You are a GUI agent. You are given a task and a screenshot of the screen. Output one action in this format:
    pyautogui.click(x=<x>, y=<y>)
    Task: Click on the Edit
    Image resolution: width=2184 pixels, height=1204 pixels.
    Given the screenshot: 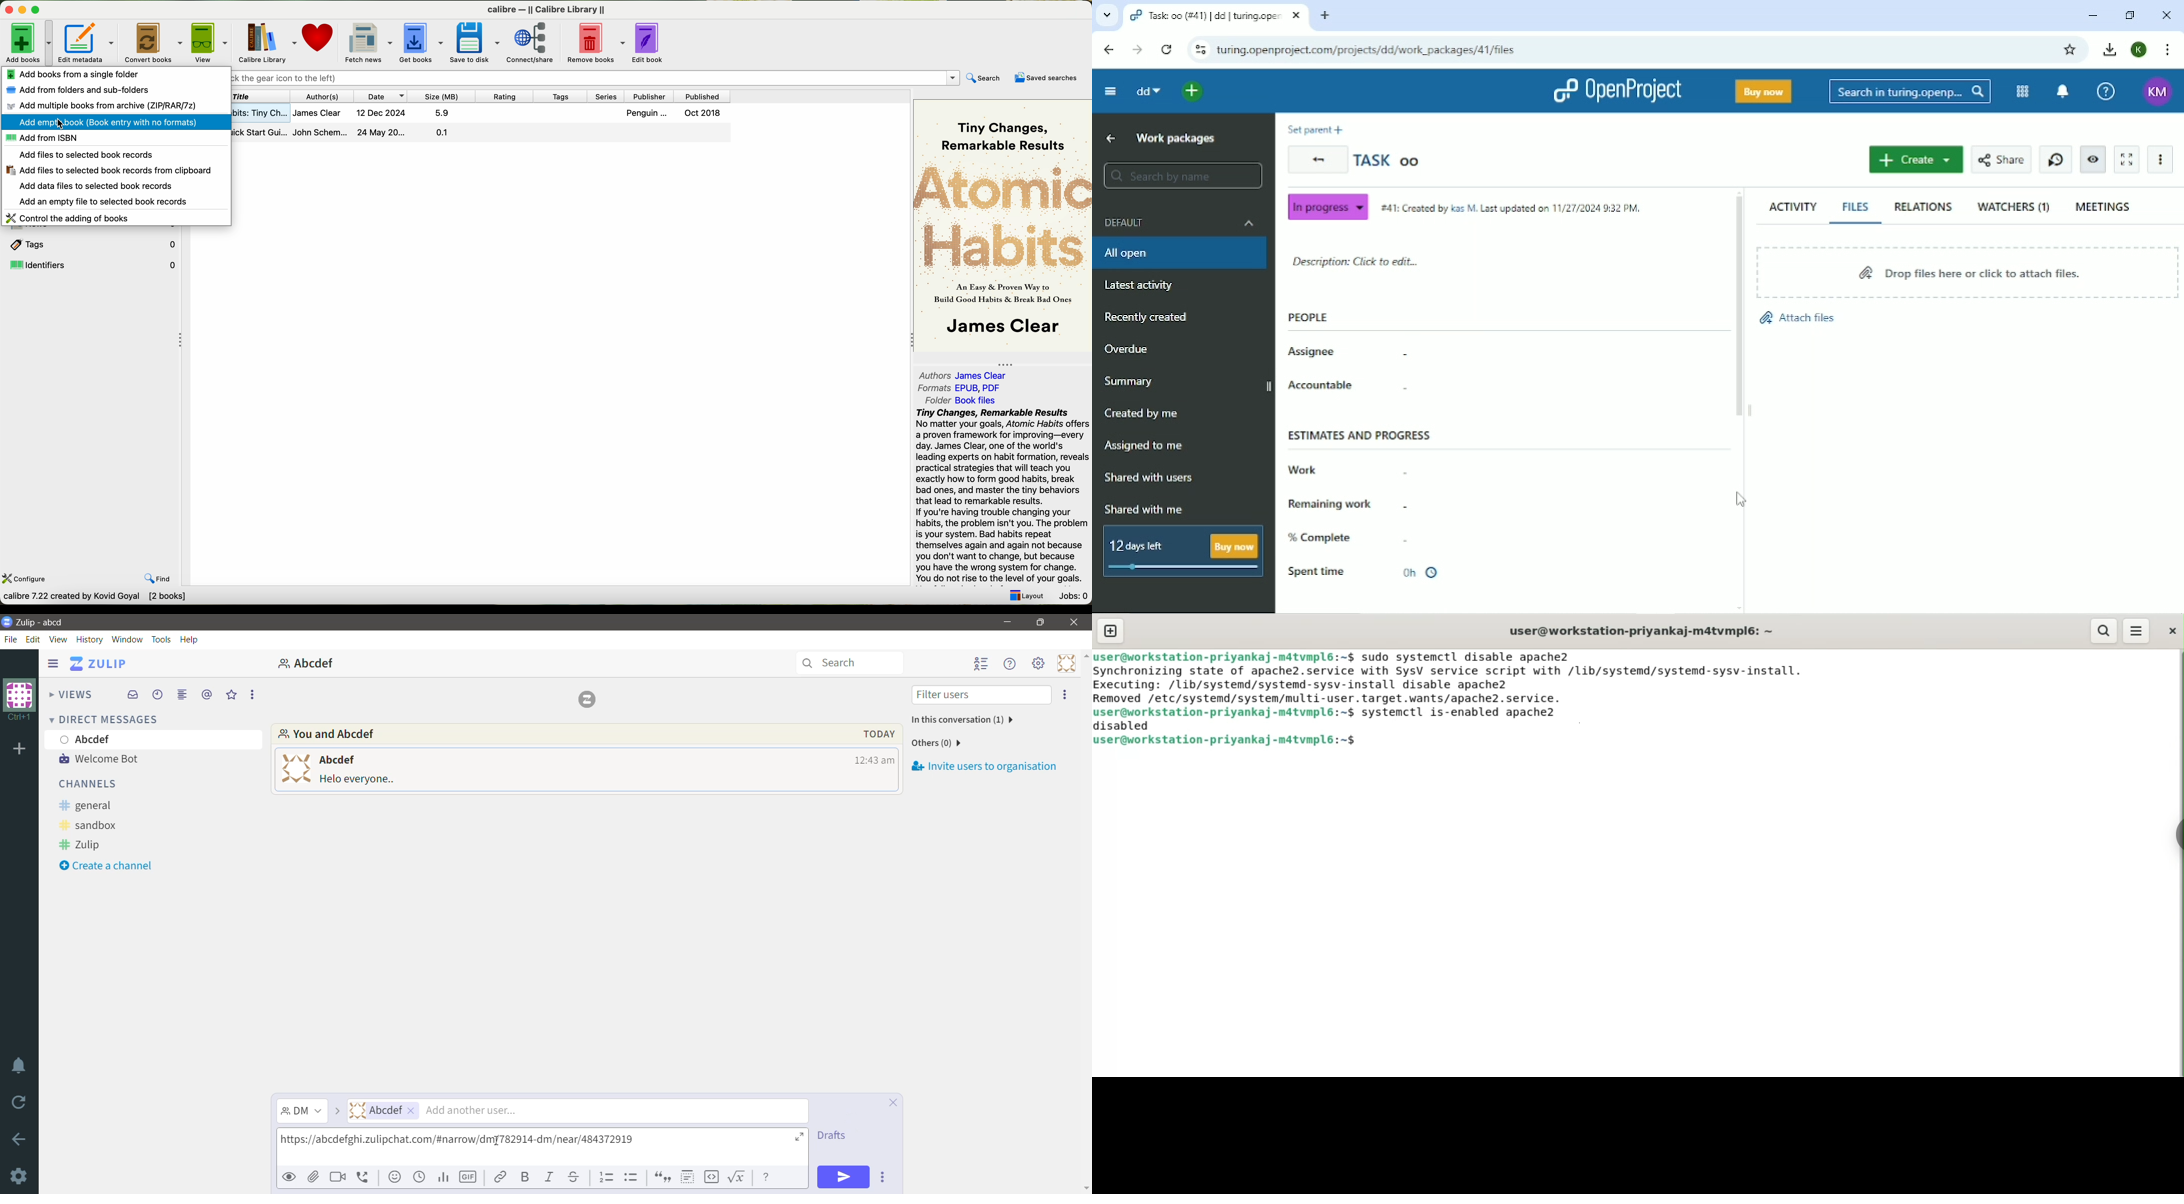 What is the action you would take?
    pyautogui.click(x=35, y=640)
    